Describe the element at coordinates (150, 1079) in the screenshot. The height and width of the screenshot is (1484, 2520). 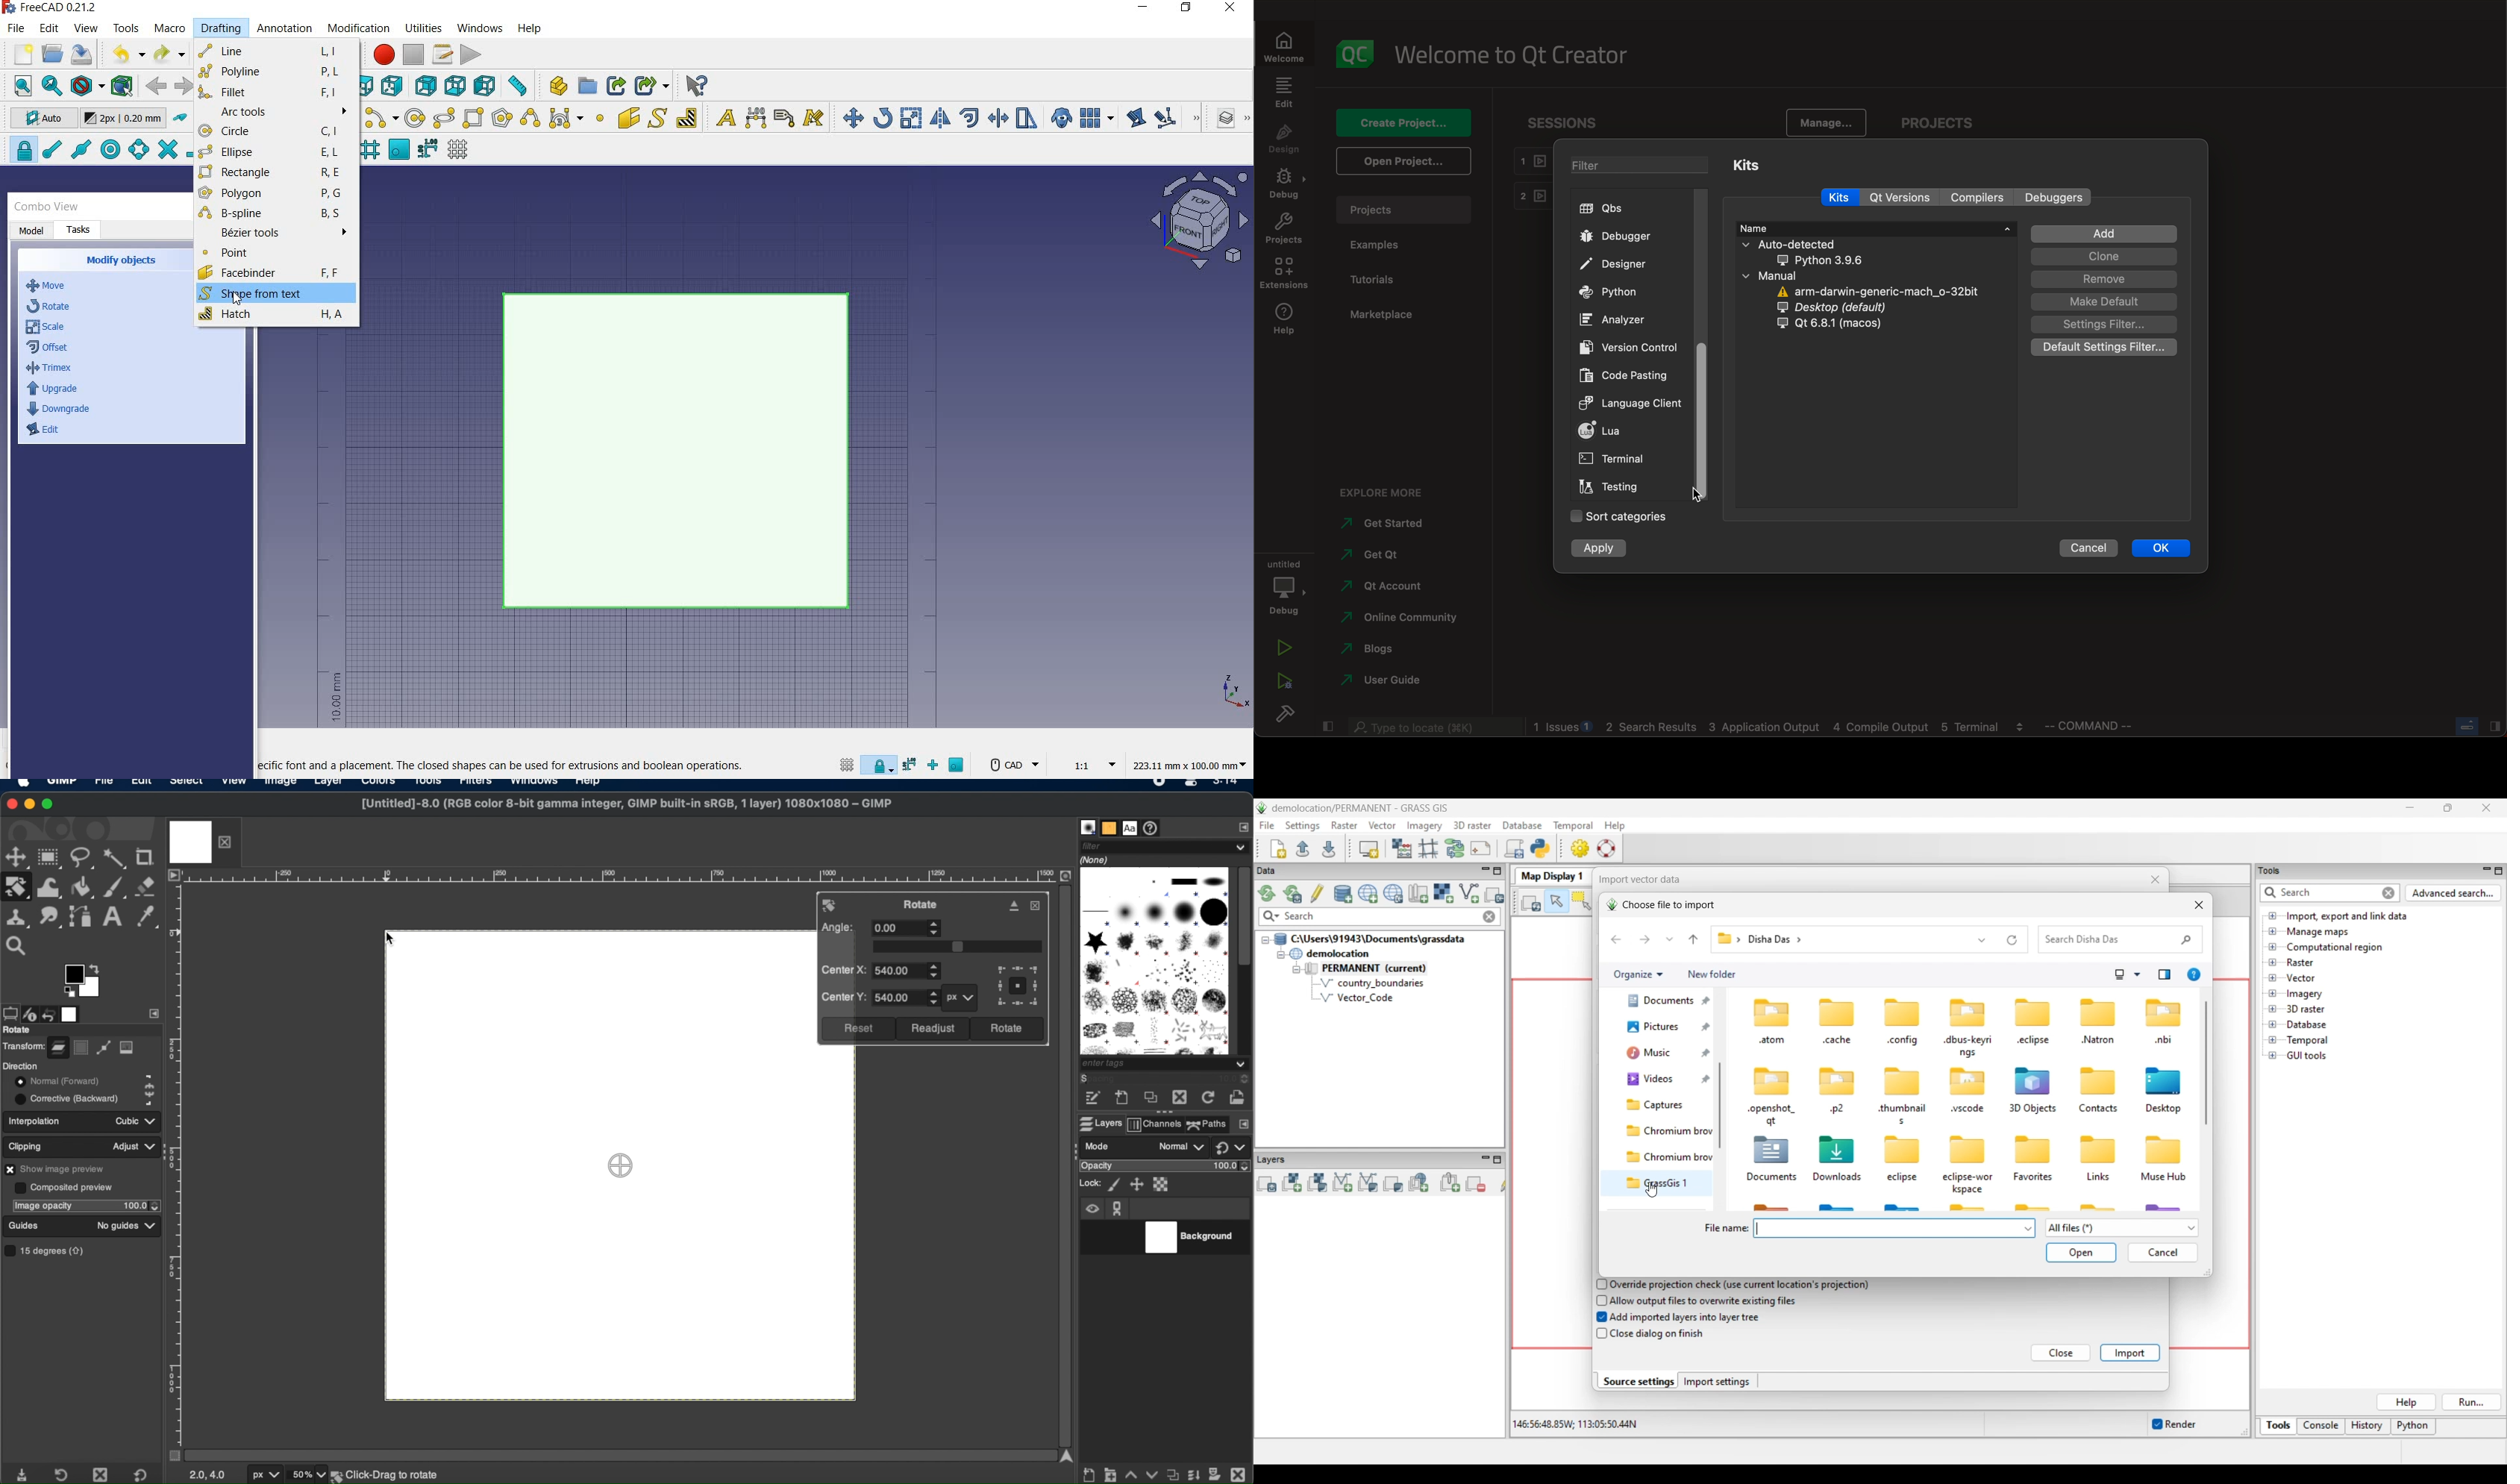
I see `normal forward` at that location.